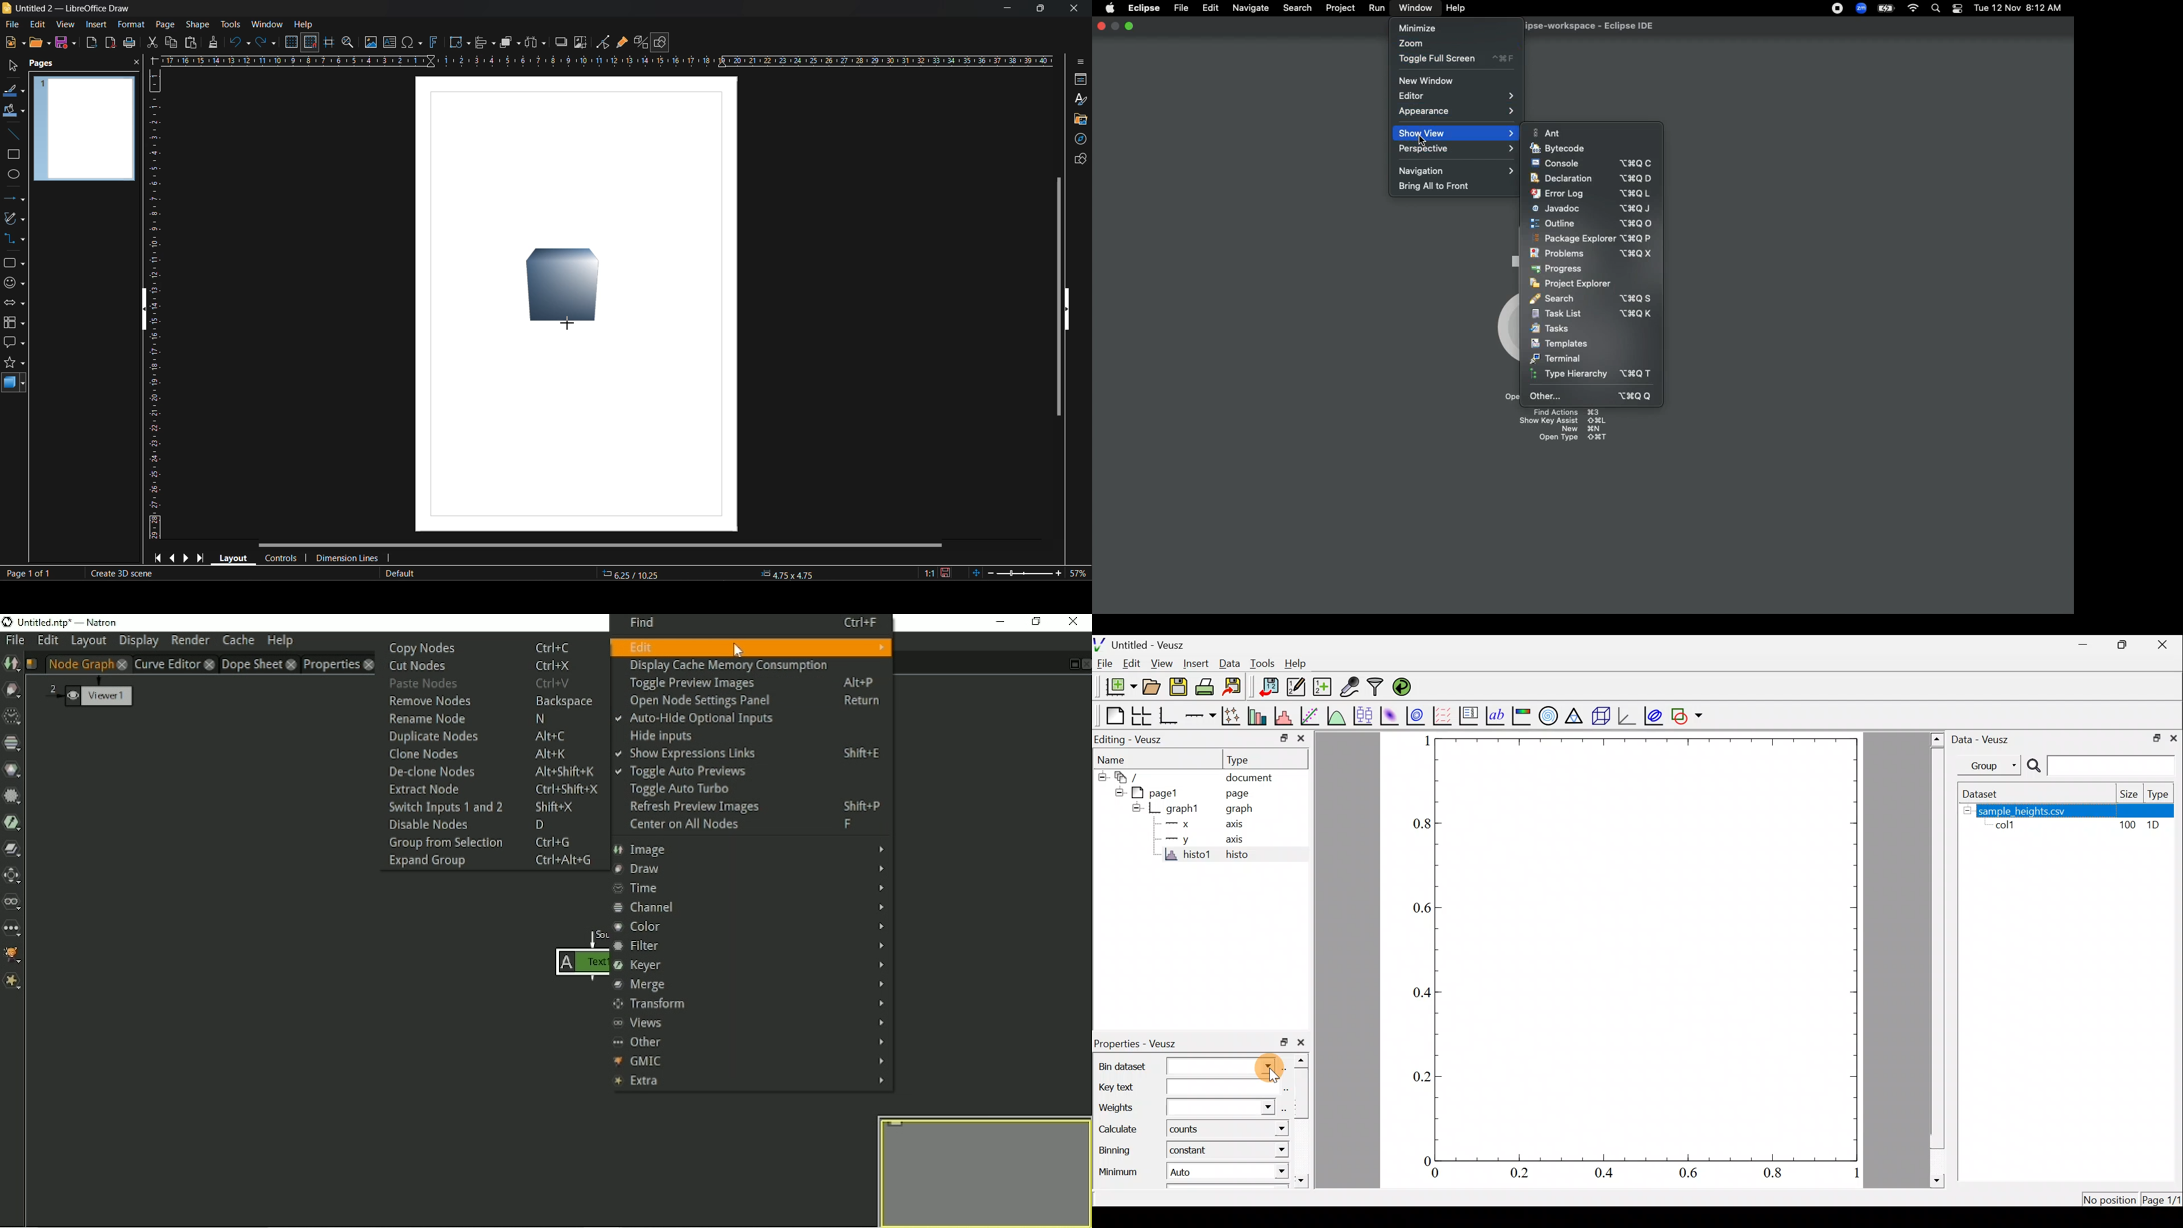 This screenshot has height=1232, width=2184. I want to click on Run, so click(1374, 8).